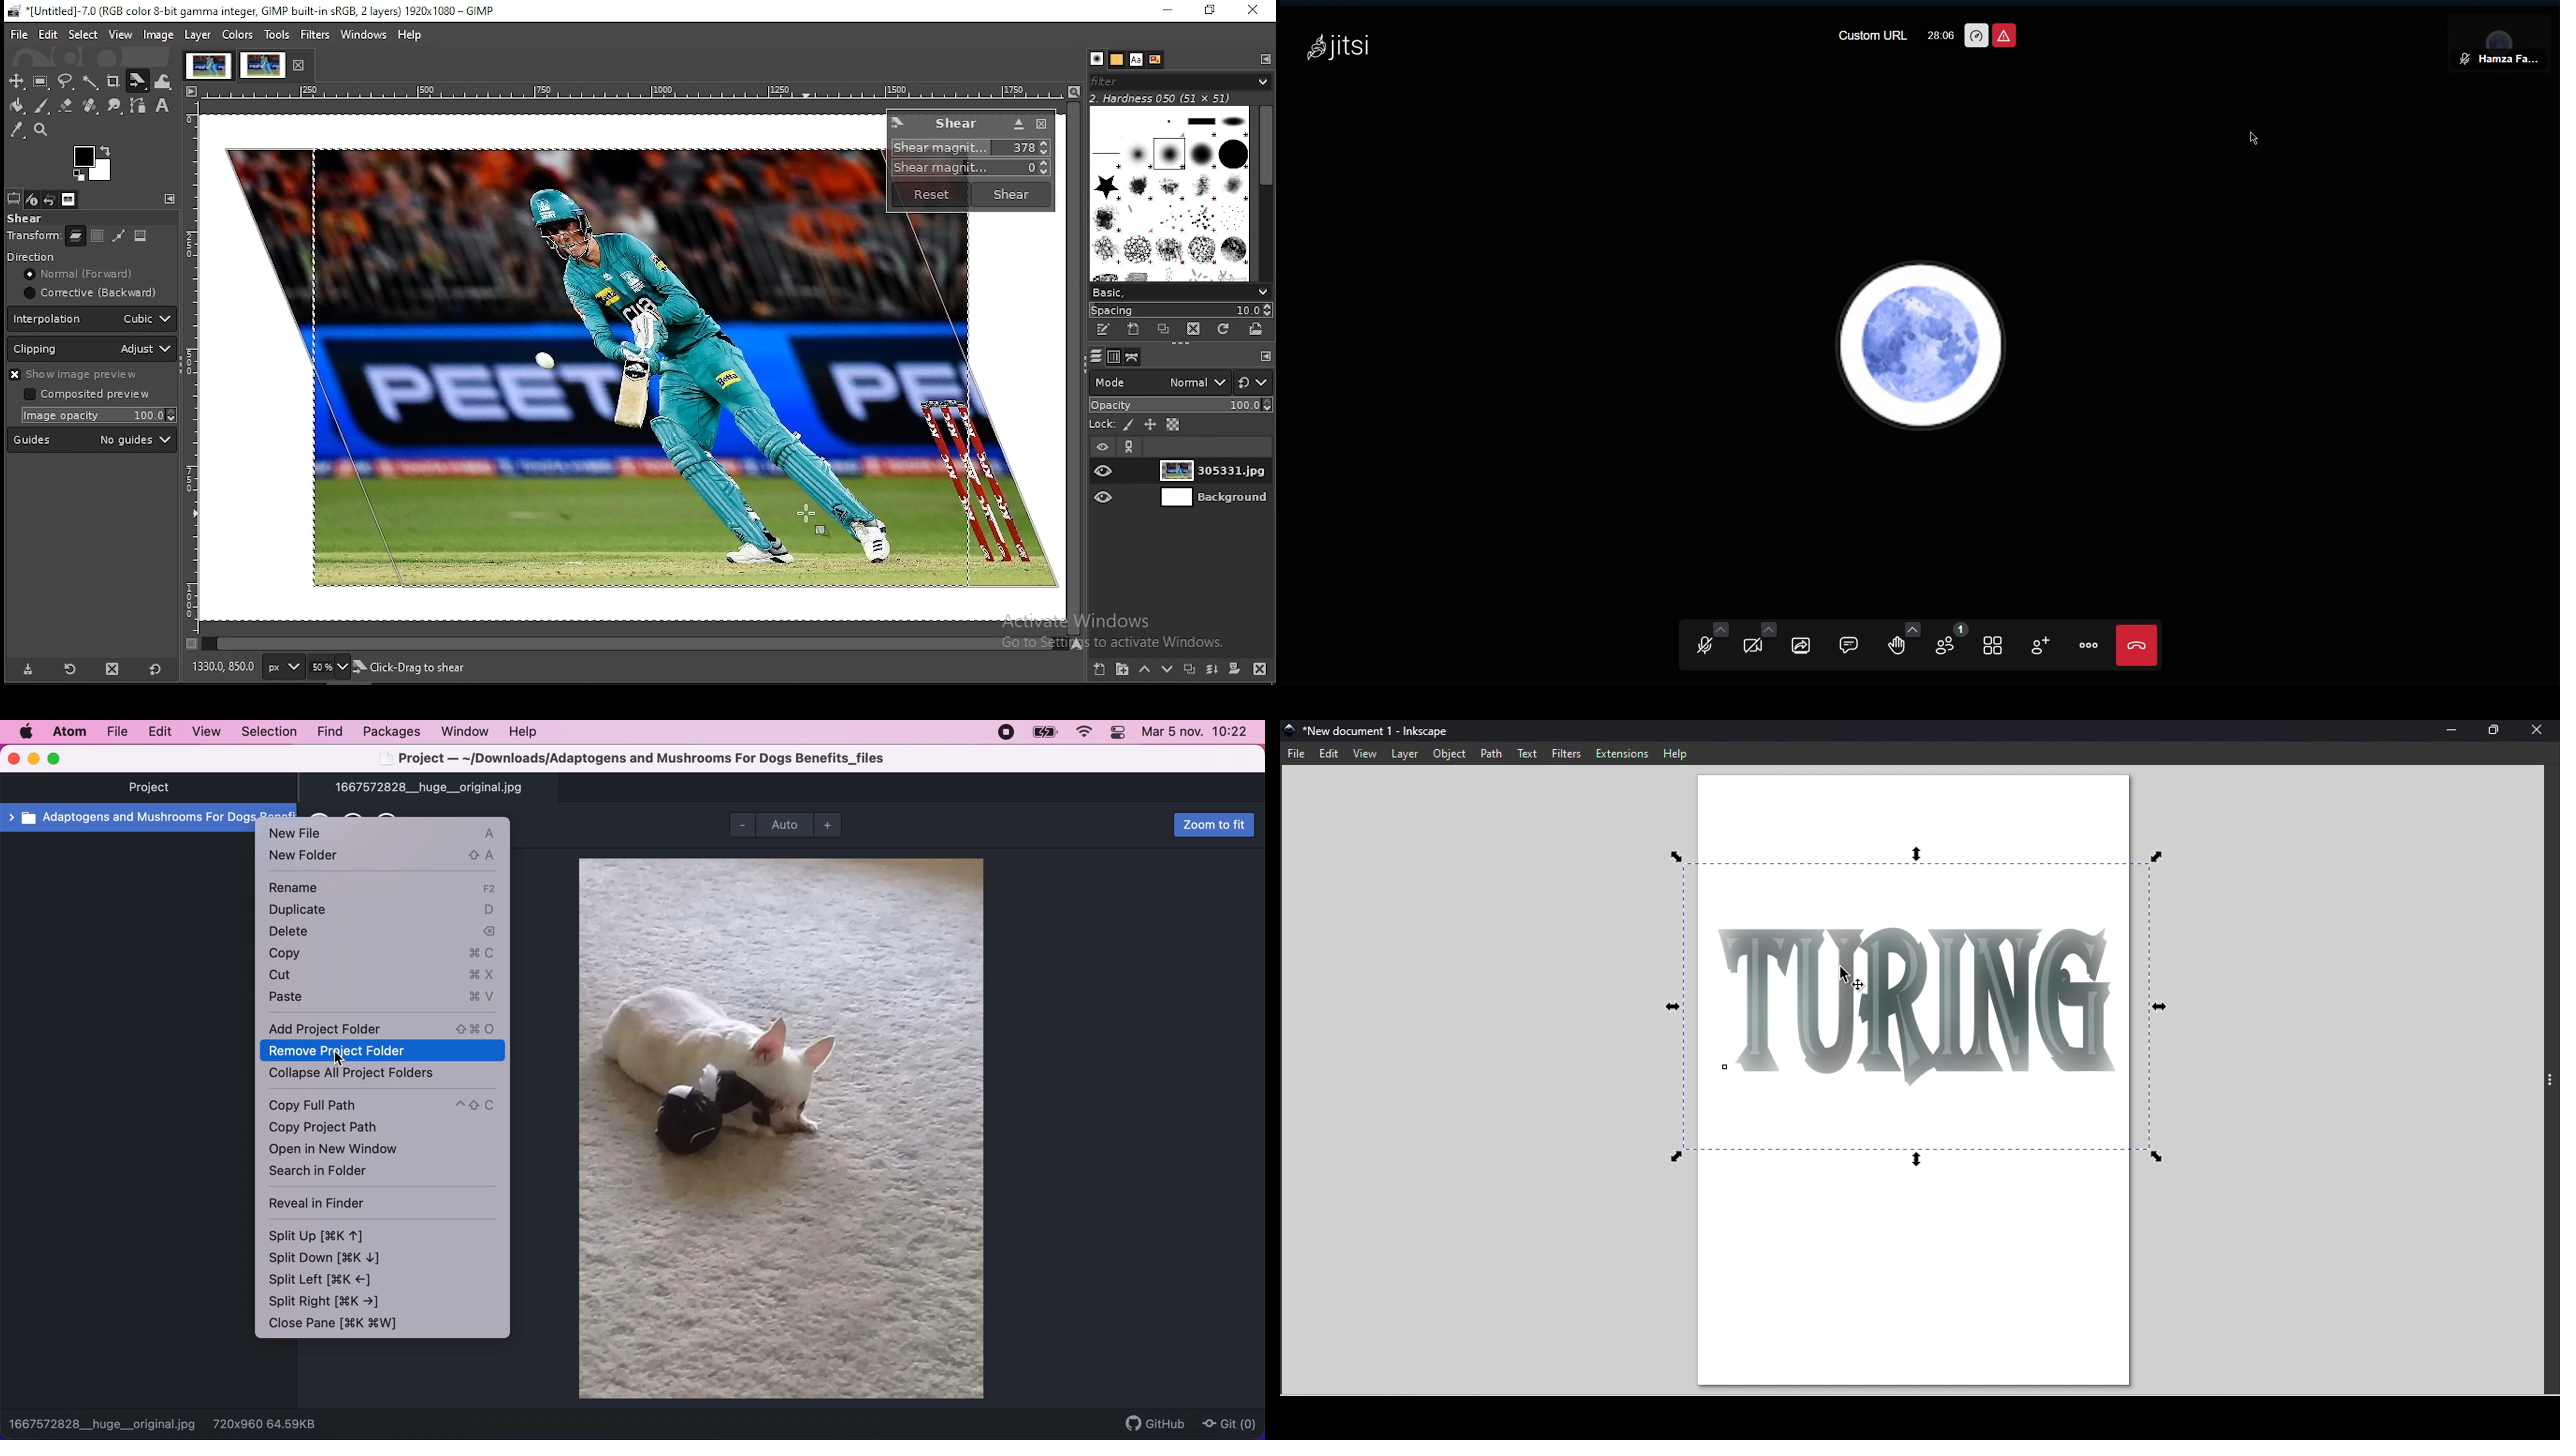 This screenshot has width=2576, height=1456. I want to click on copy project path, so click(351, 1128).